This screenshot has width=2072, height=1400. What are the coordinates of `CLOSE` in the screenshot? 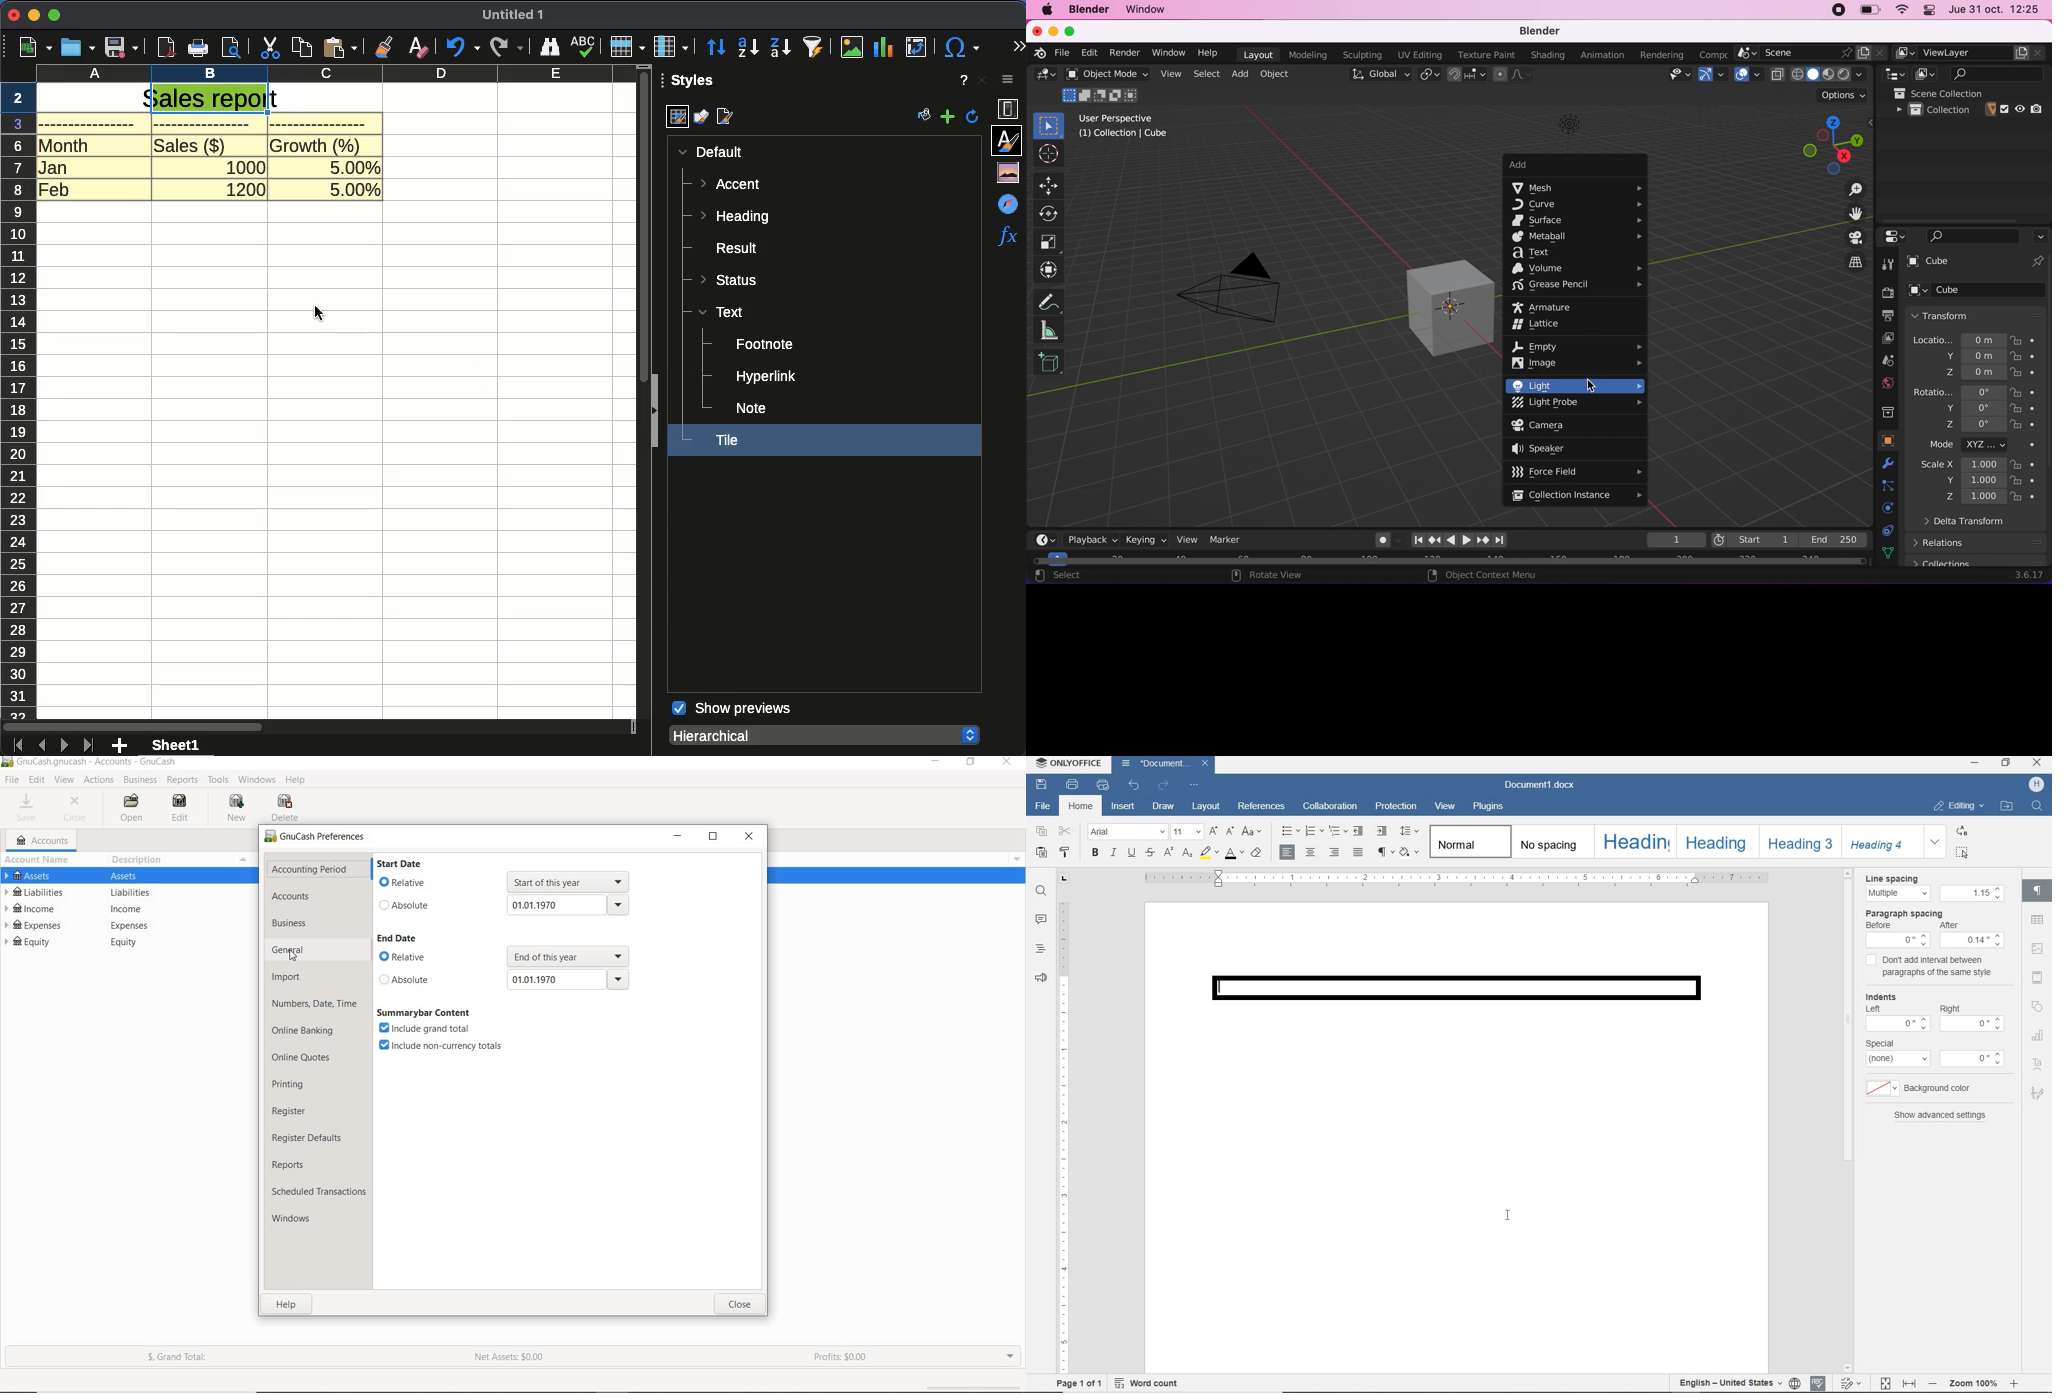 It's located at (749, 837).